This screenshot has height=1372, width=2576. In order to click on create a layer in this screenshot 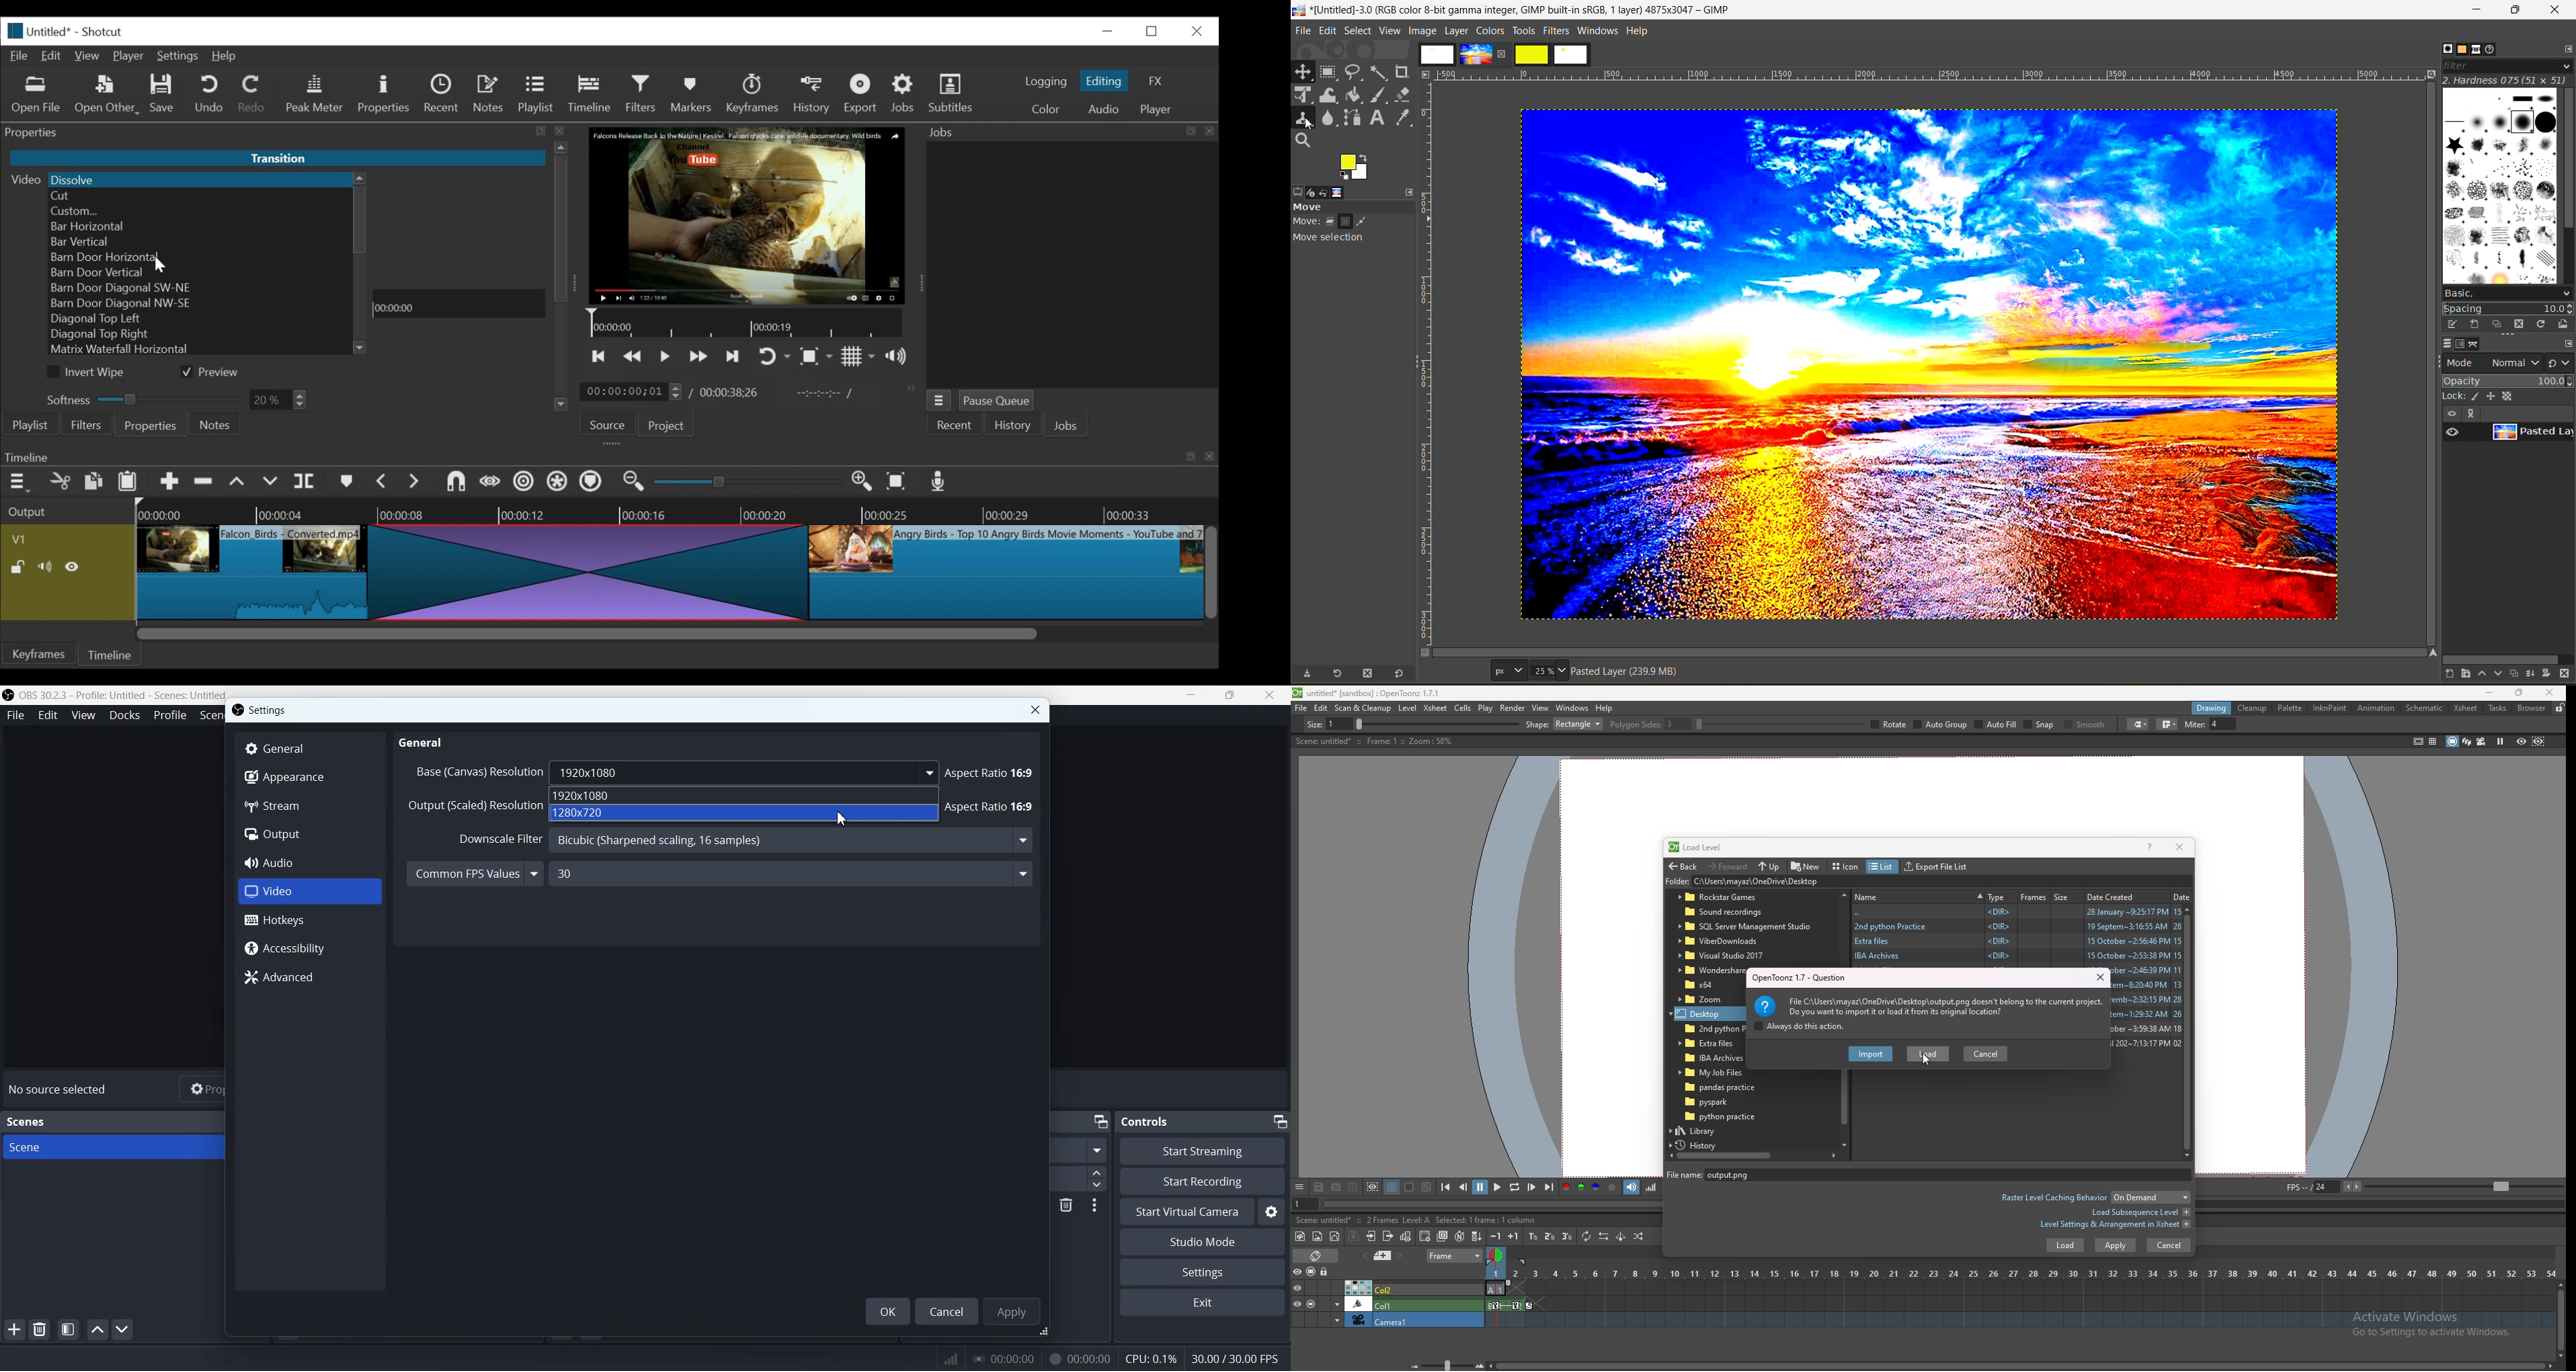, I will do `click(2512, 674)`.